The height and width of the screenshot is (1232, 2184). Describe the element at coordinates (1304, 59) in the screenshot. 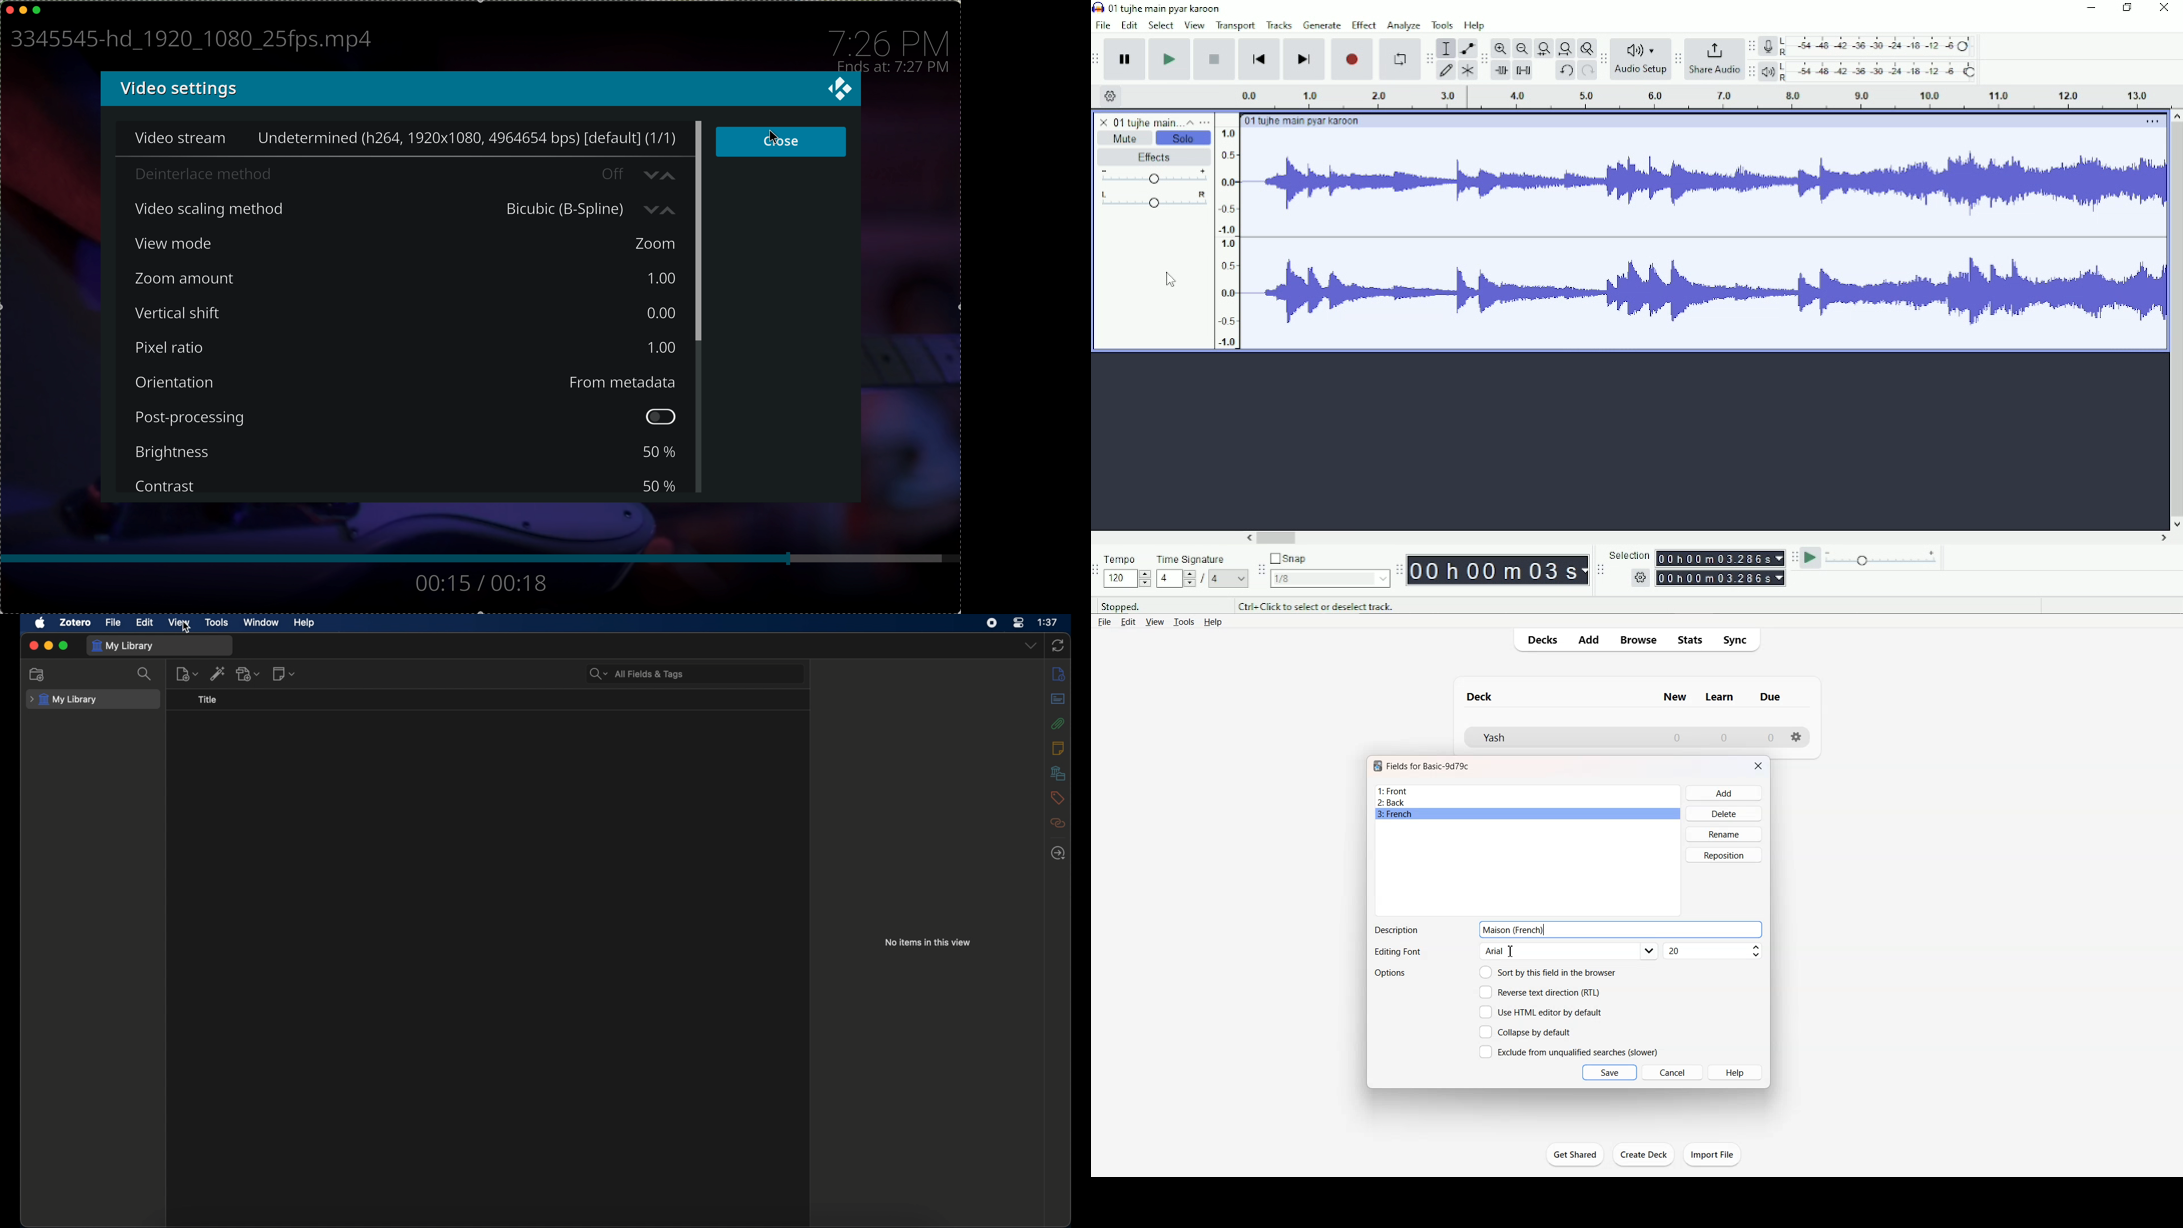

I see `Skip to end` at that location.